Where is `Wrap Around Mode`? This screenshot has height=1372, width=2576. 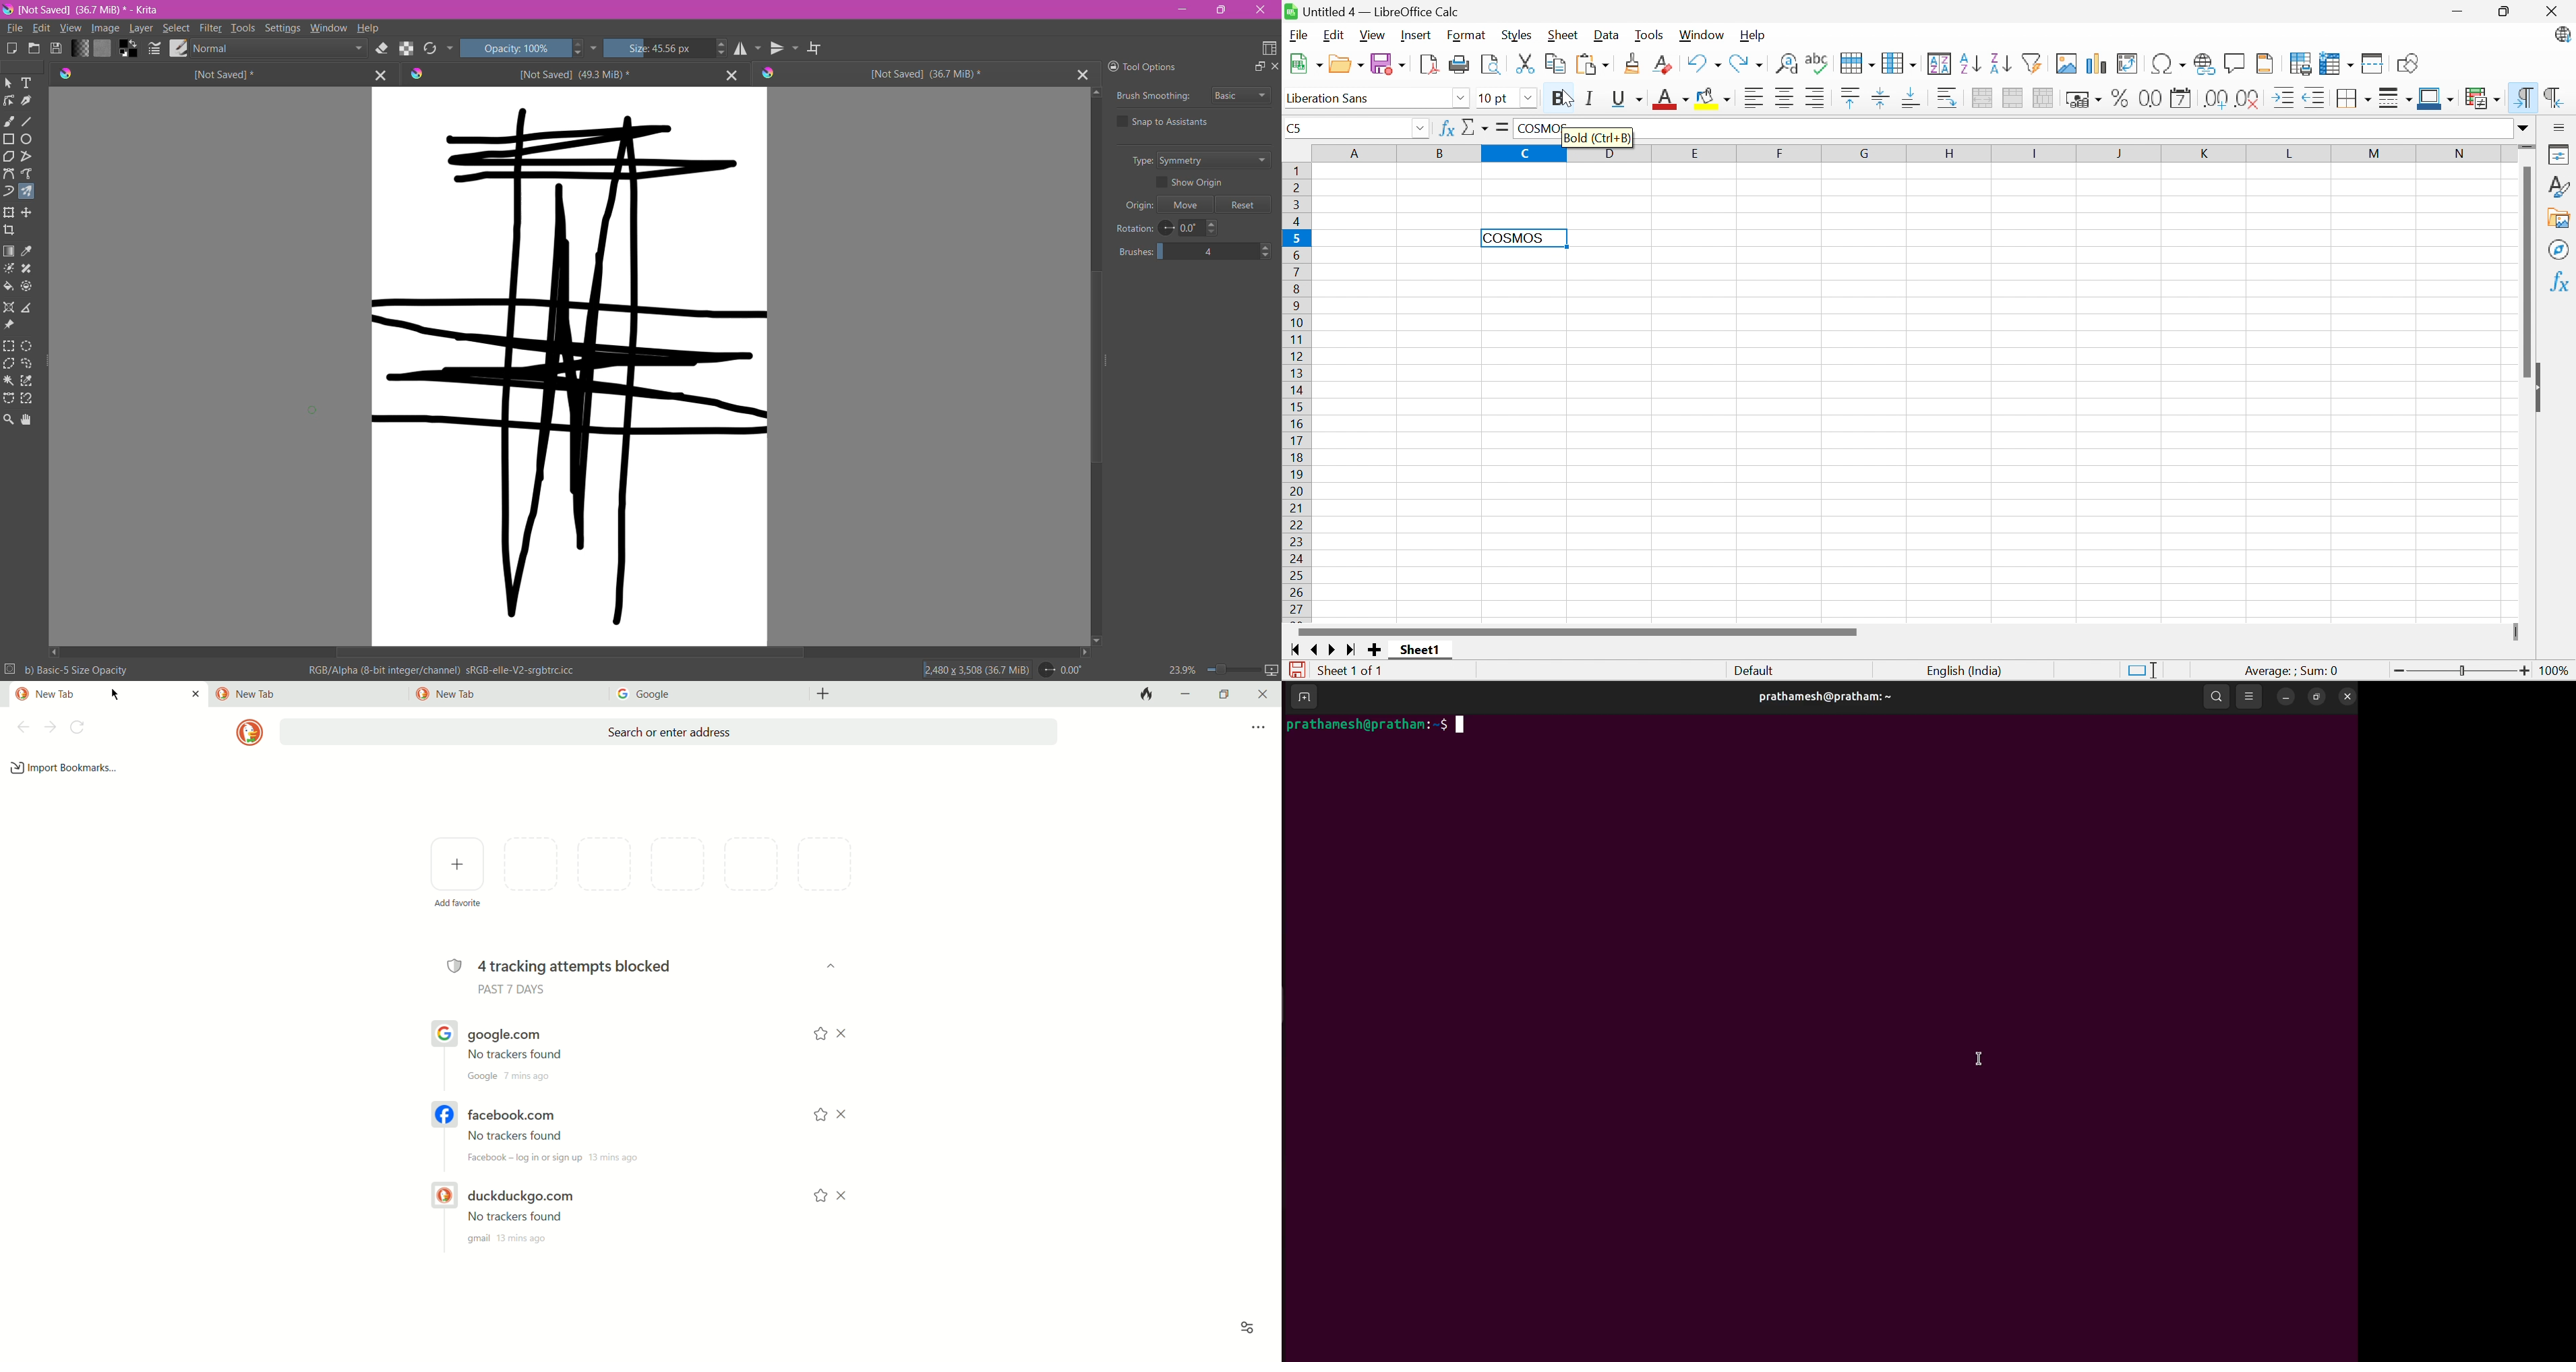 Wrap Around Mode is located at coordinates (815, 49).